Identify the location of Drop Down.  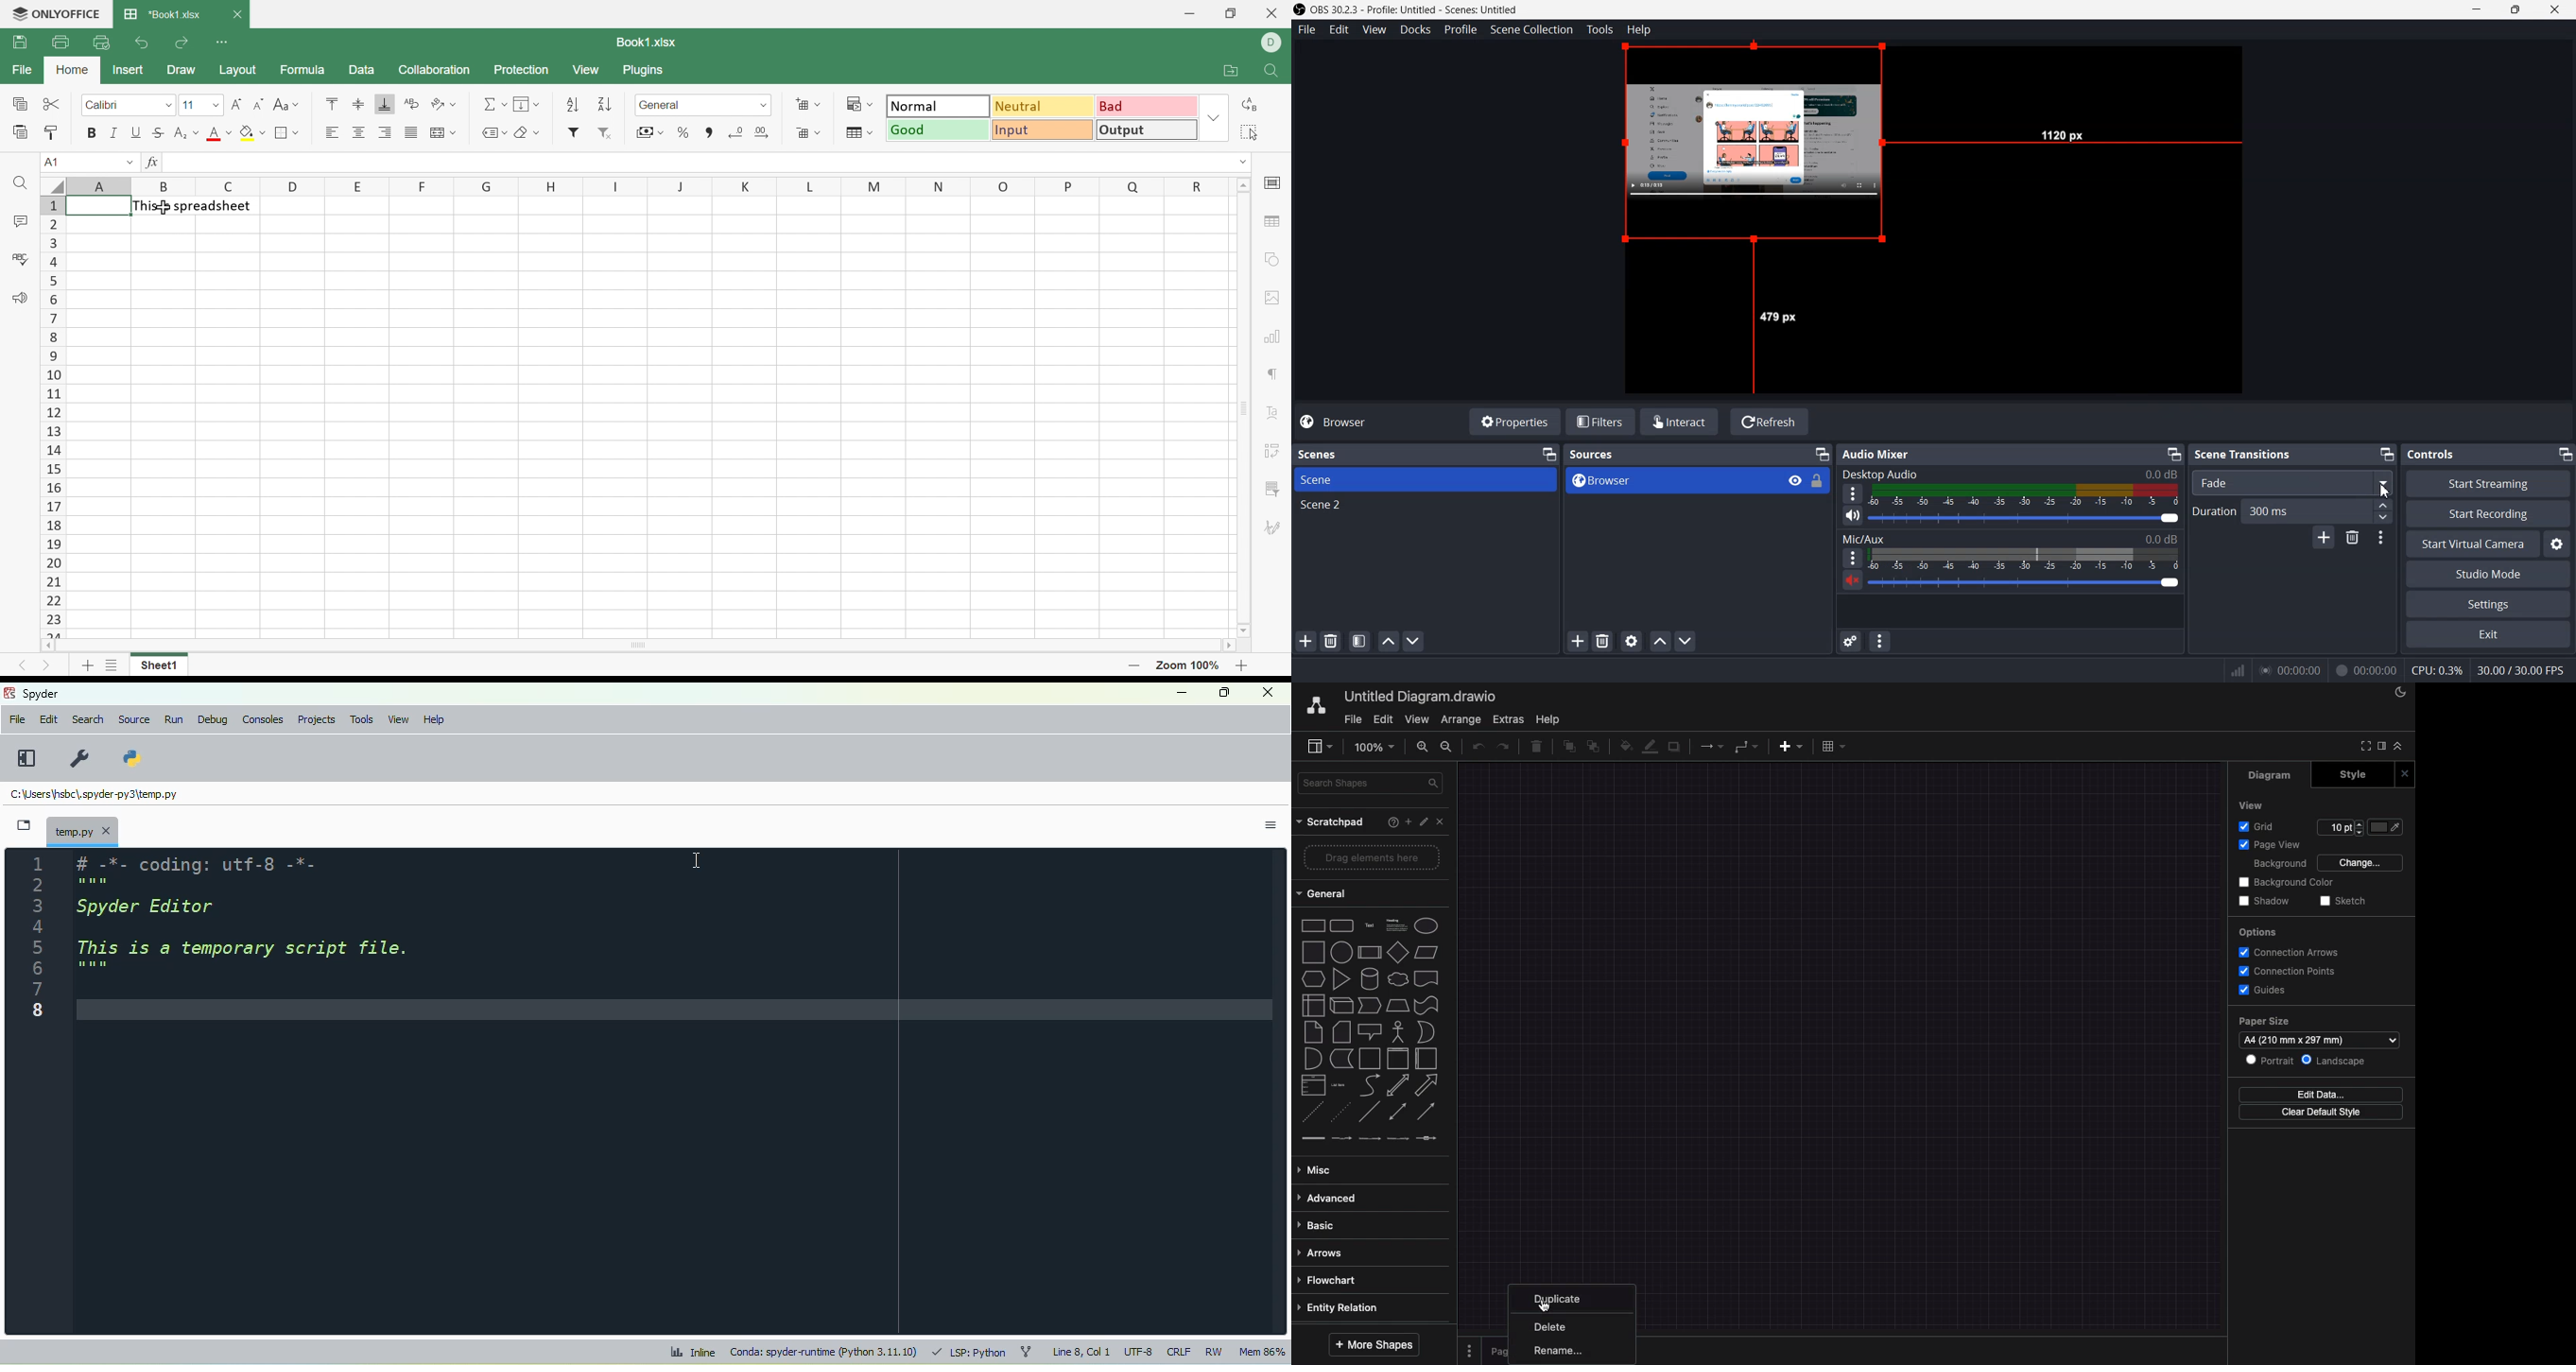
(217, 104).